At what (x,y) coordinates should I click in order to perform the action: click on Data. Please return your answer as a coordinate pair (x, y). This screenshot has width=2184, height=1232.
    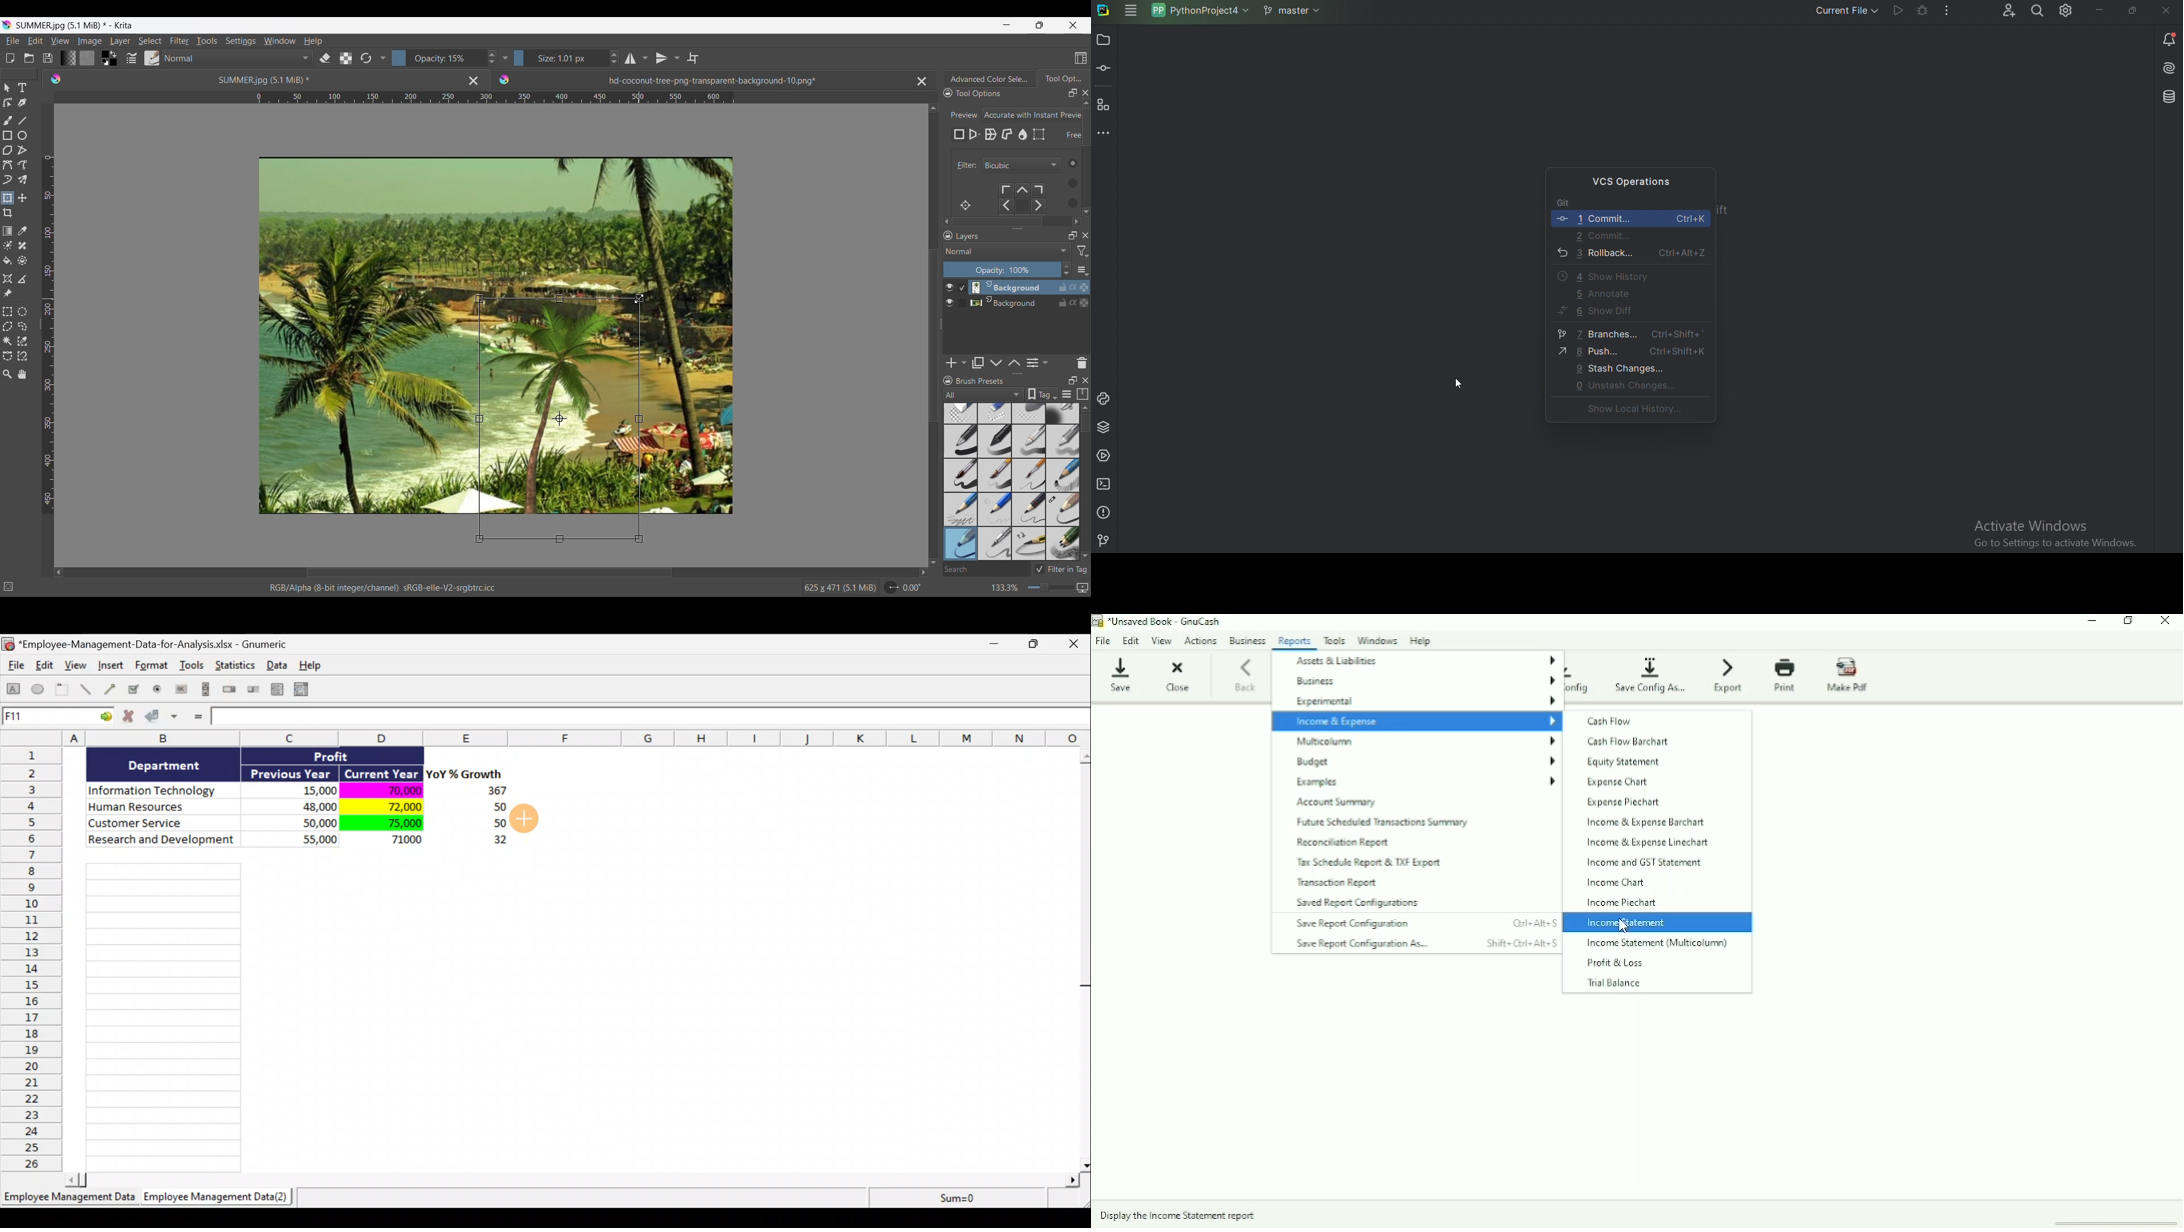
    Looking at the image, I should click on (280, 665).